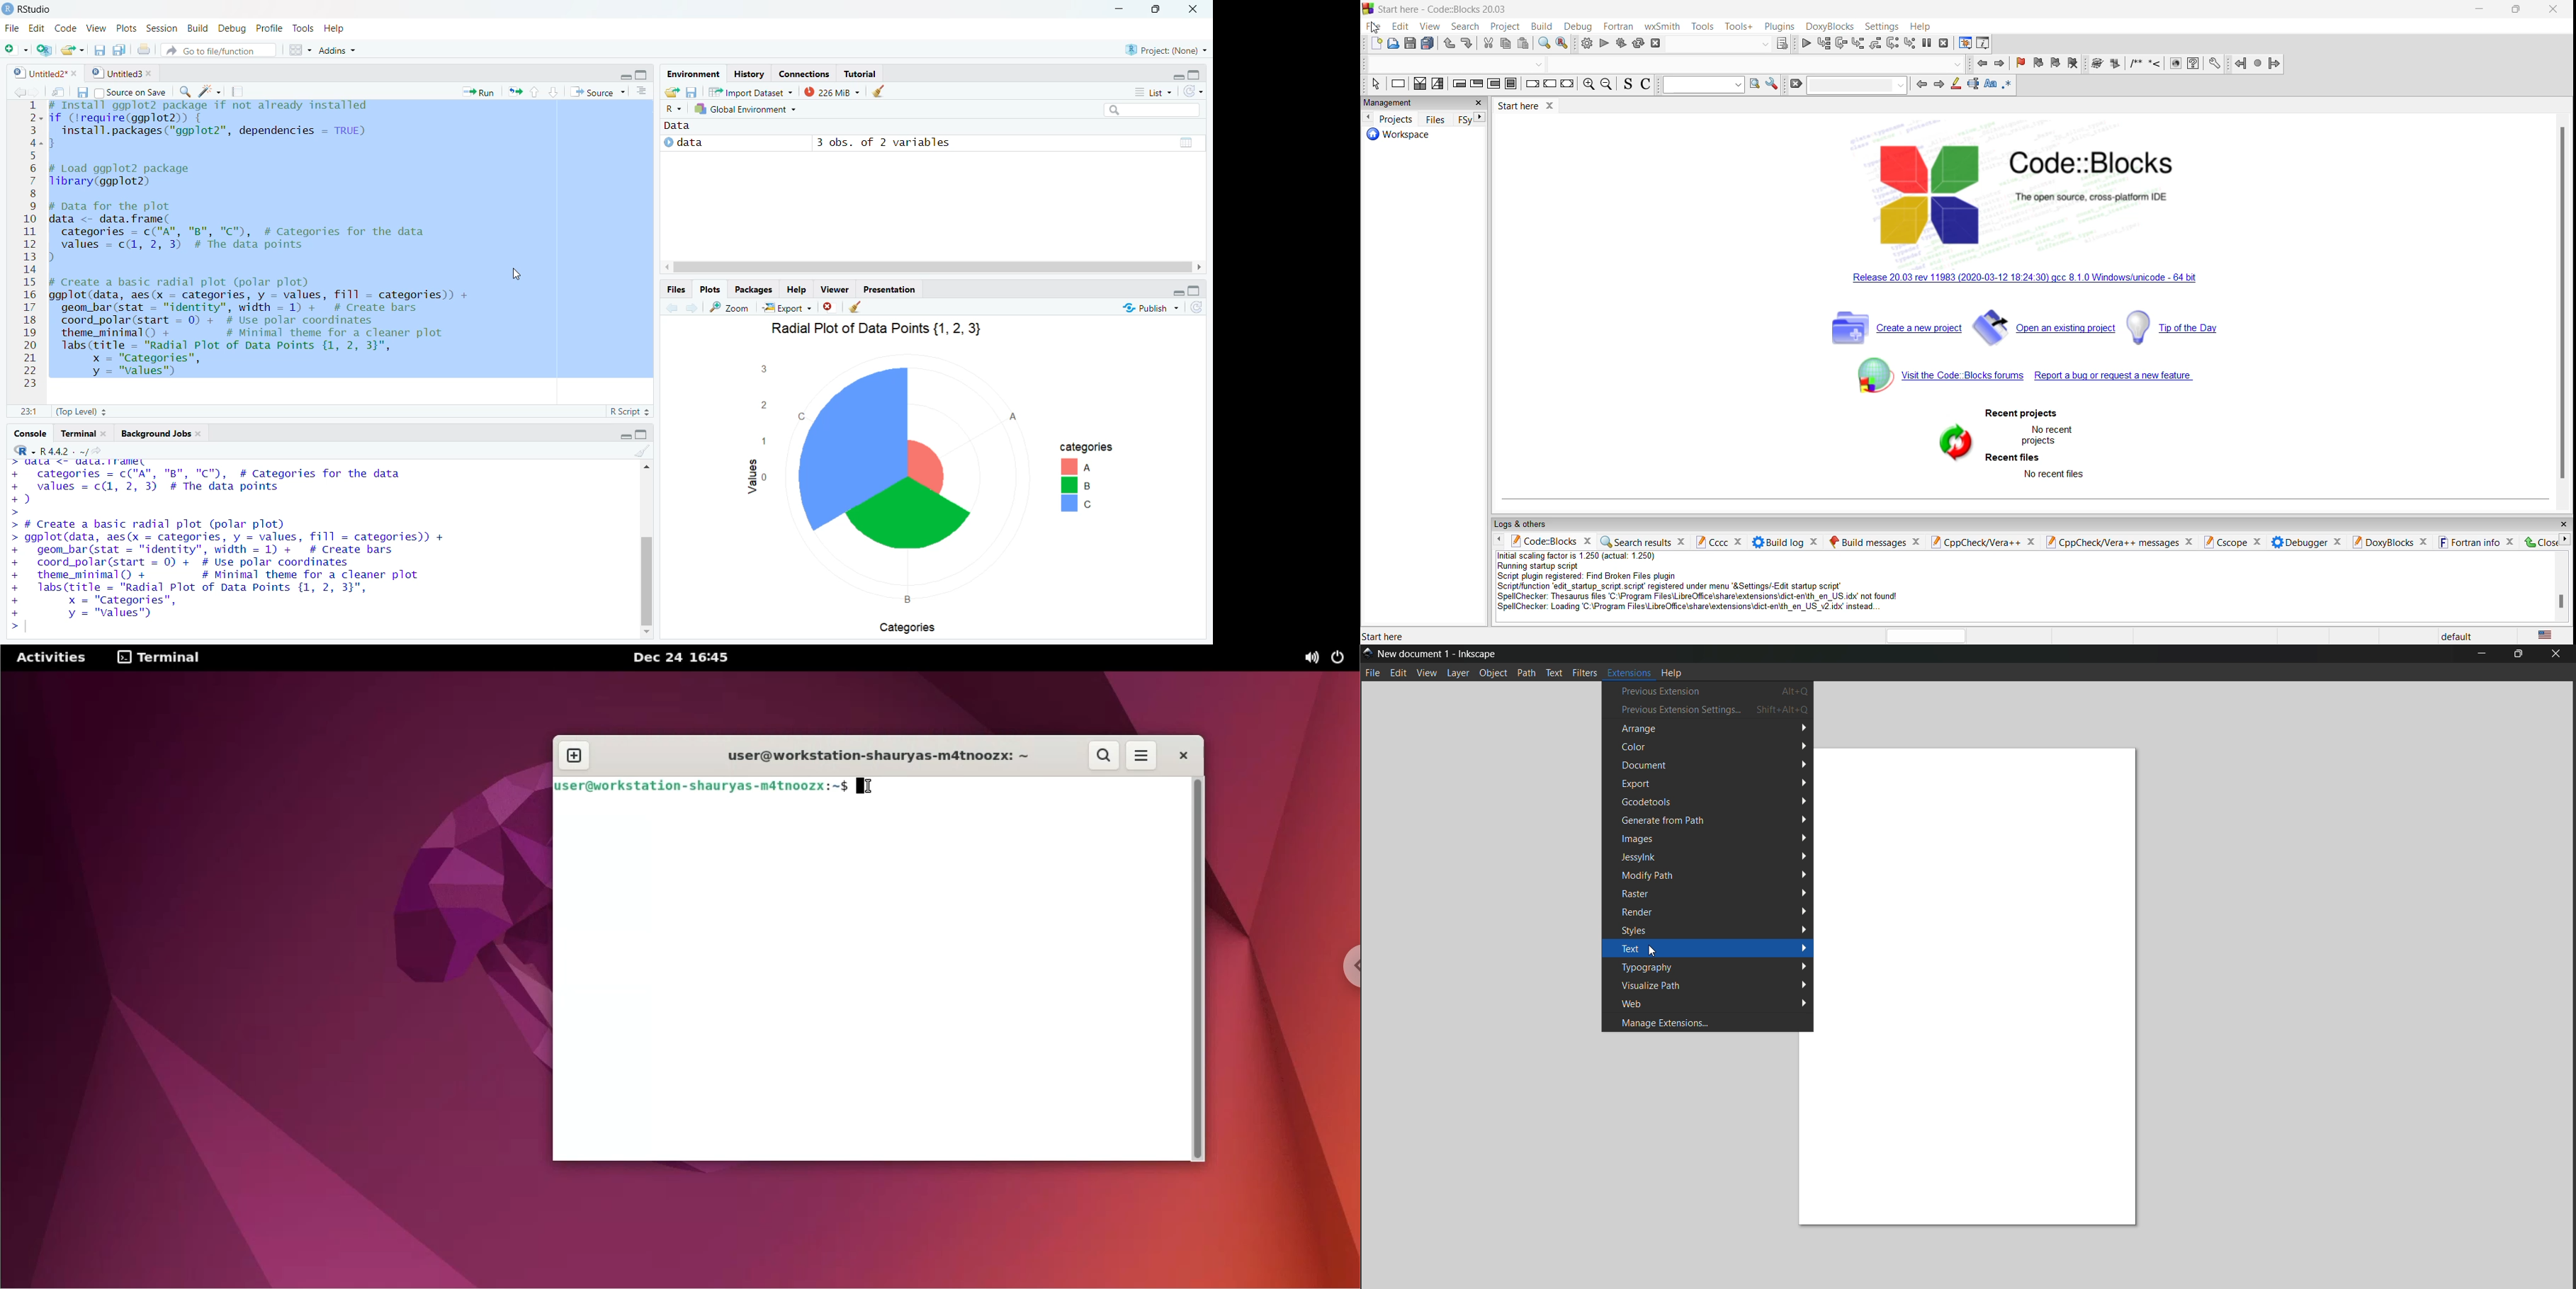  What do you see at coordinates (94, 29) in the screenshot?
I see `View` at bounding box center [94, 29].